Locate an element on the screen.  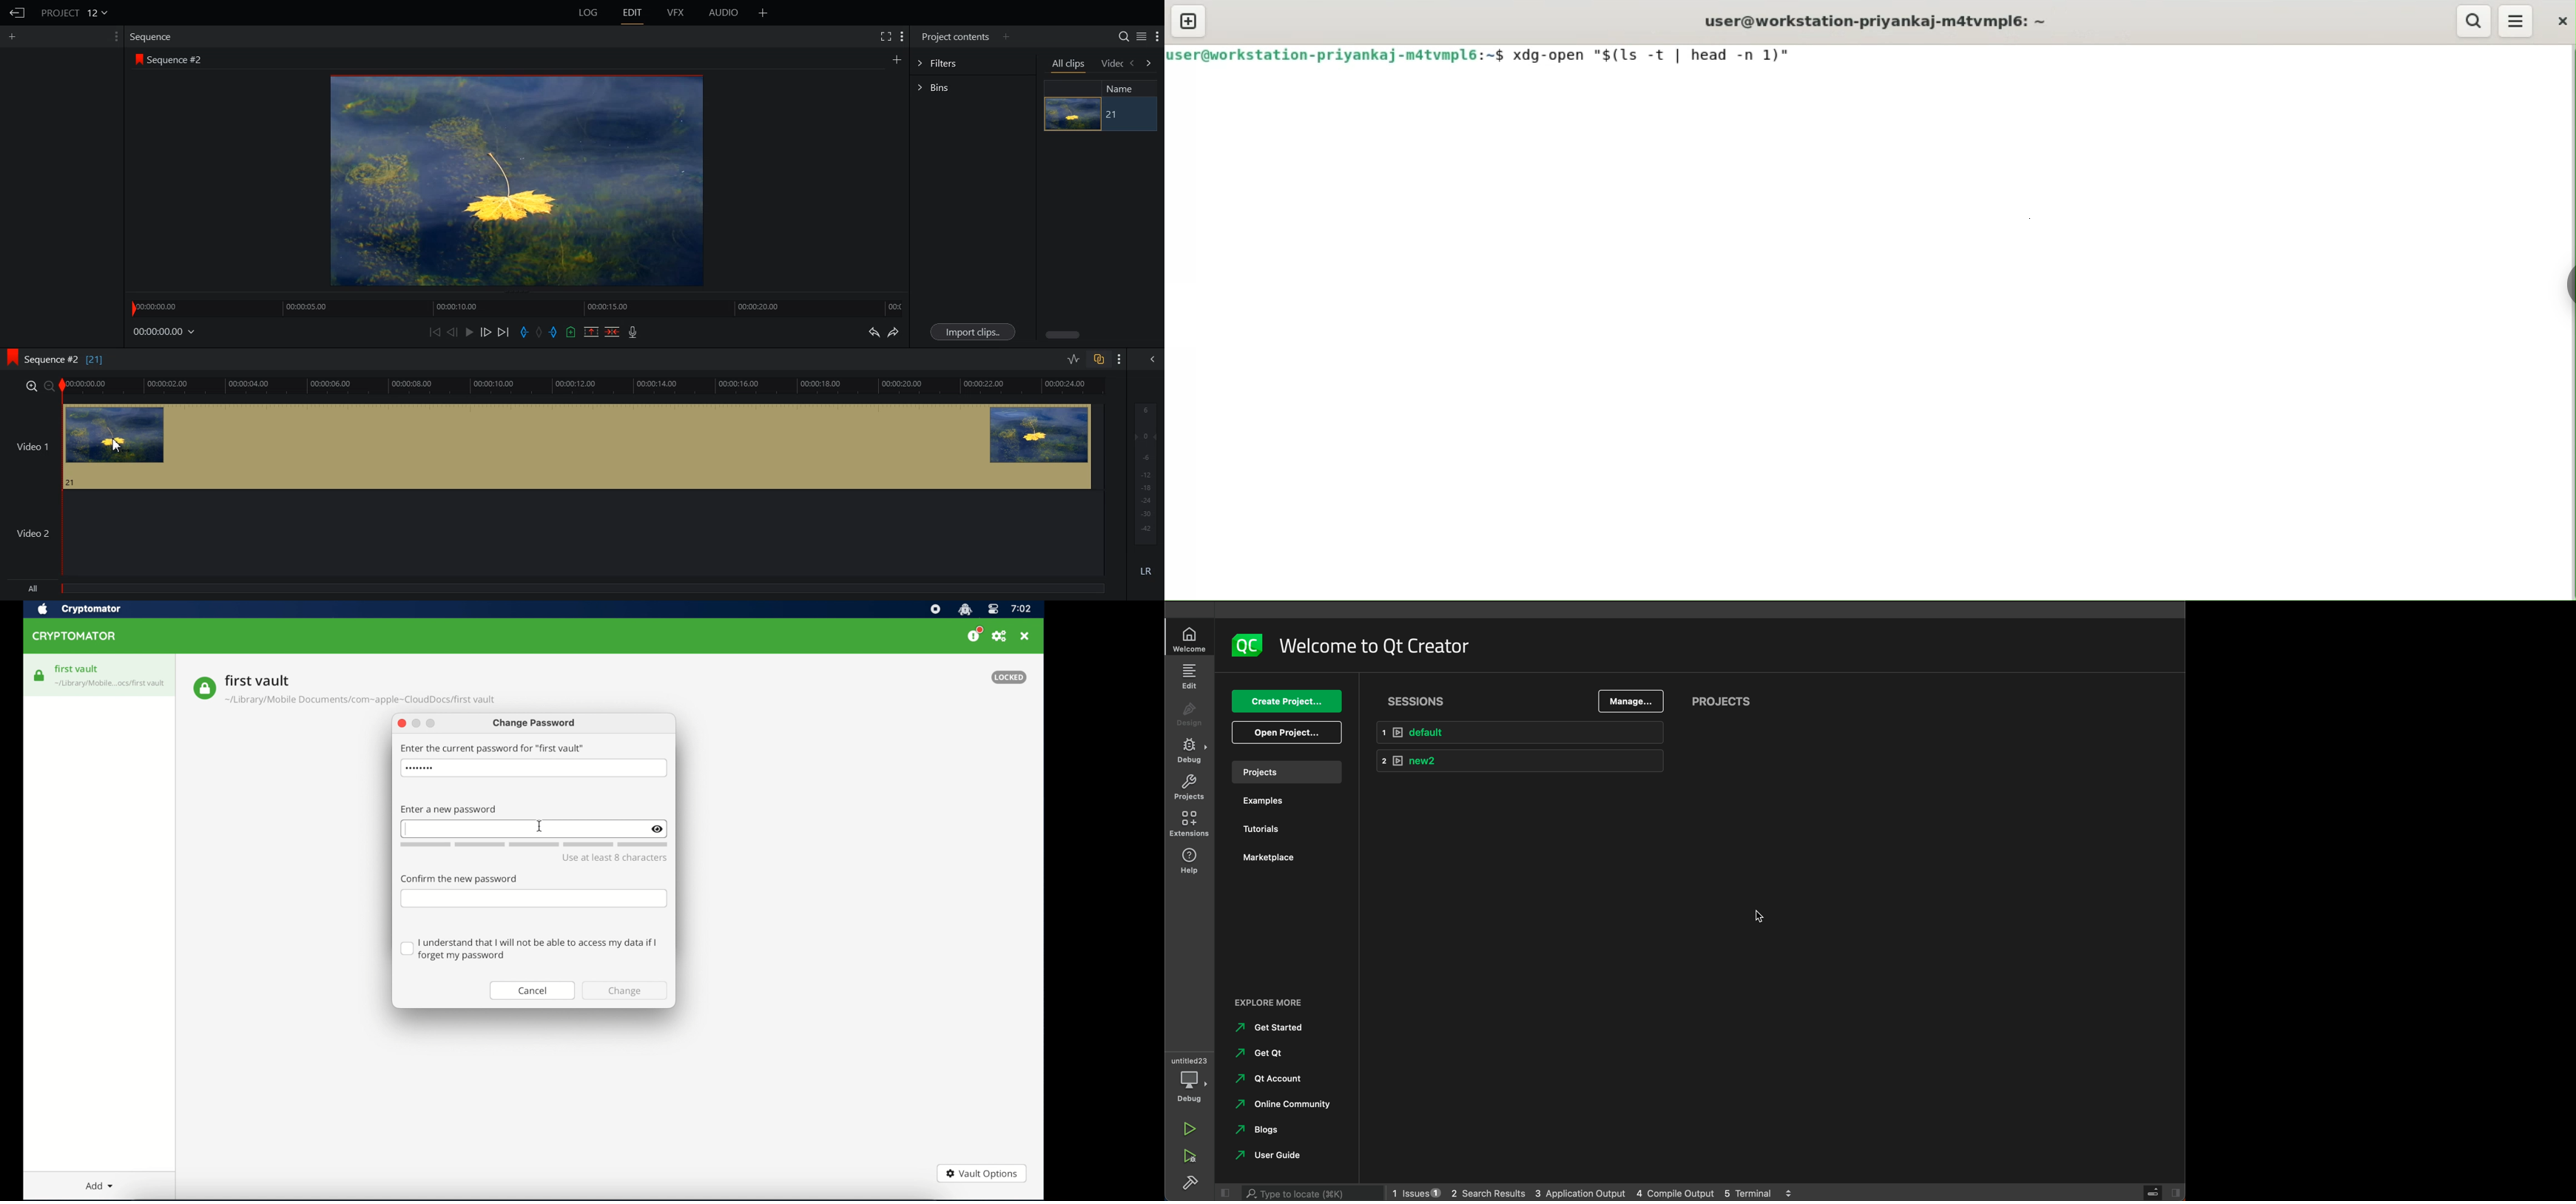
Full Screen is located at coordinates (887, 36).